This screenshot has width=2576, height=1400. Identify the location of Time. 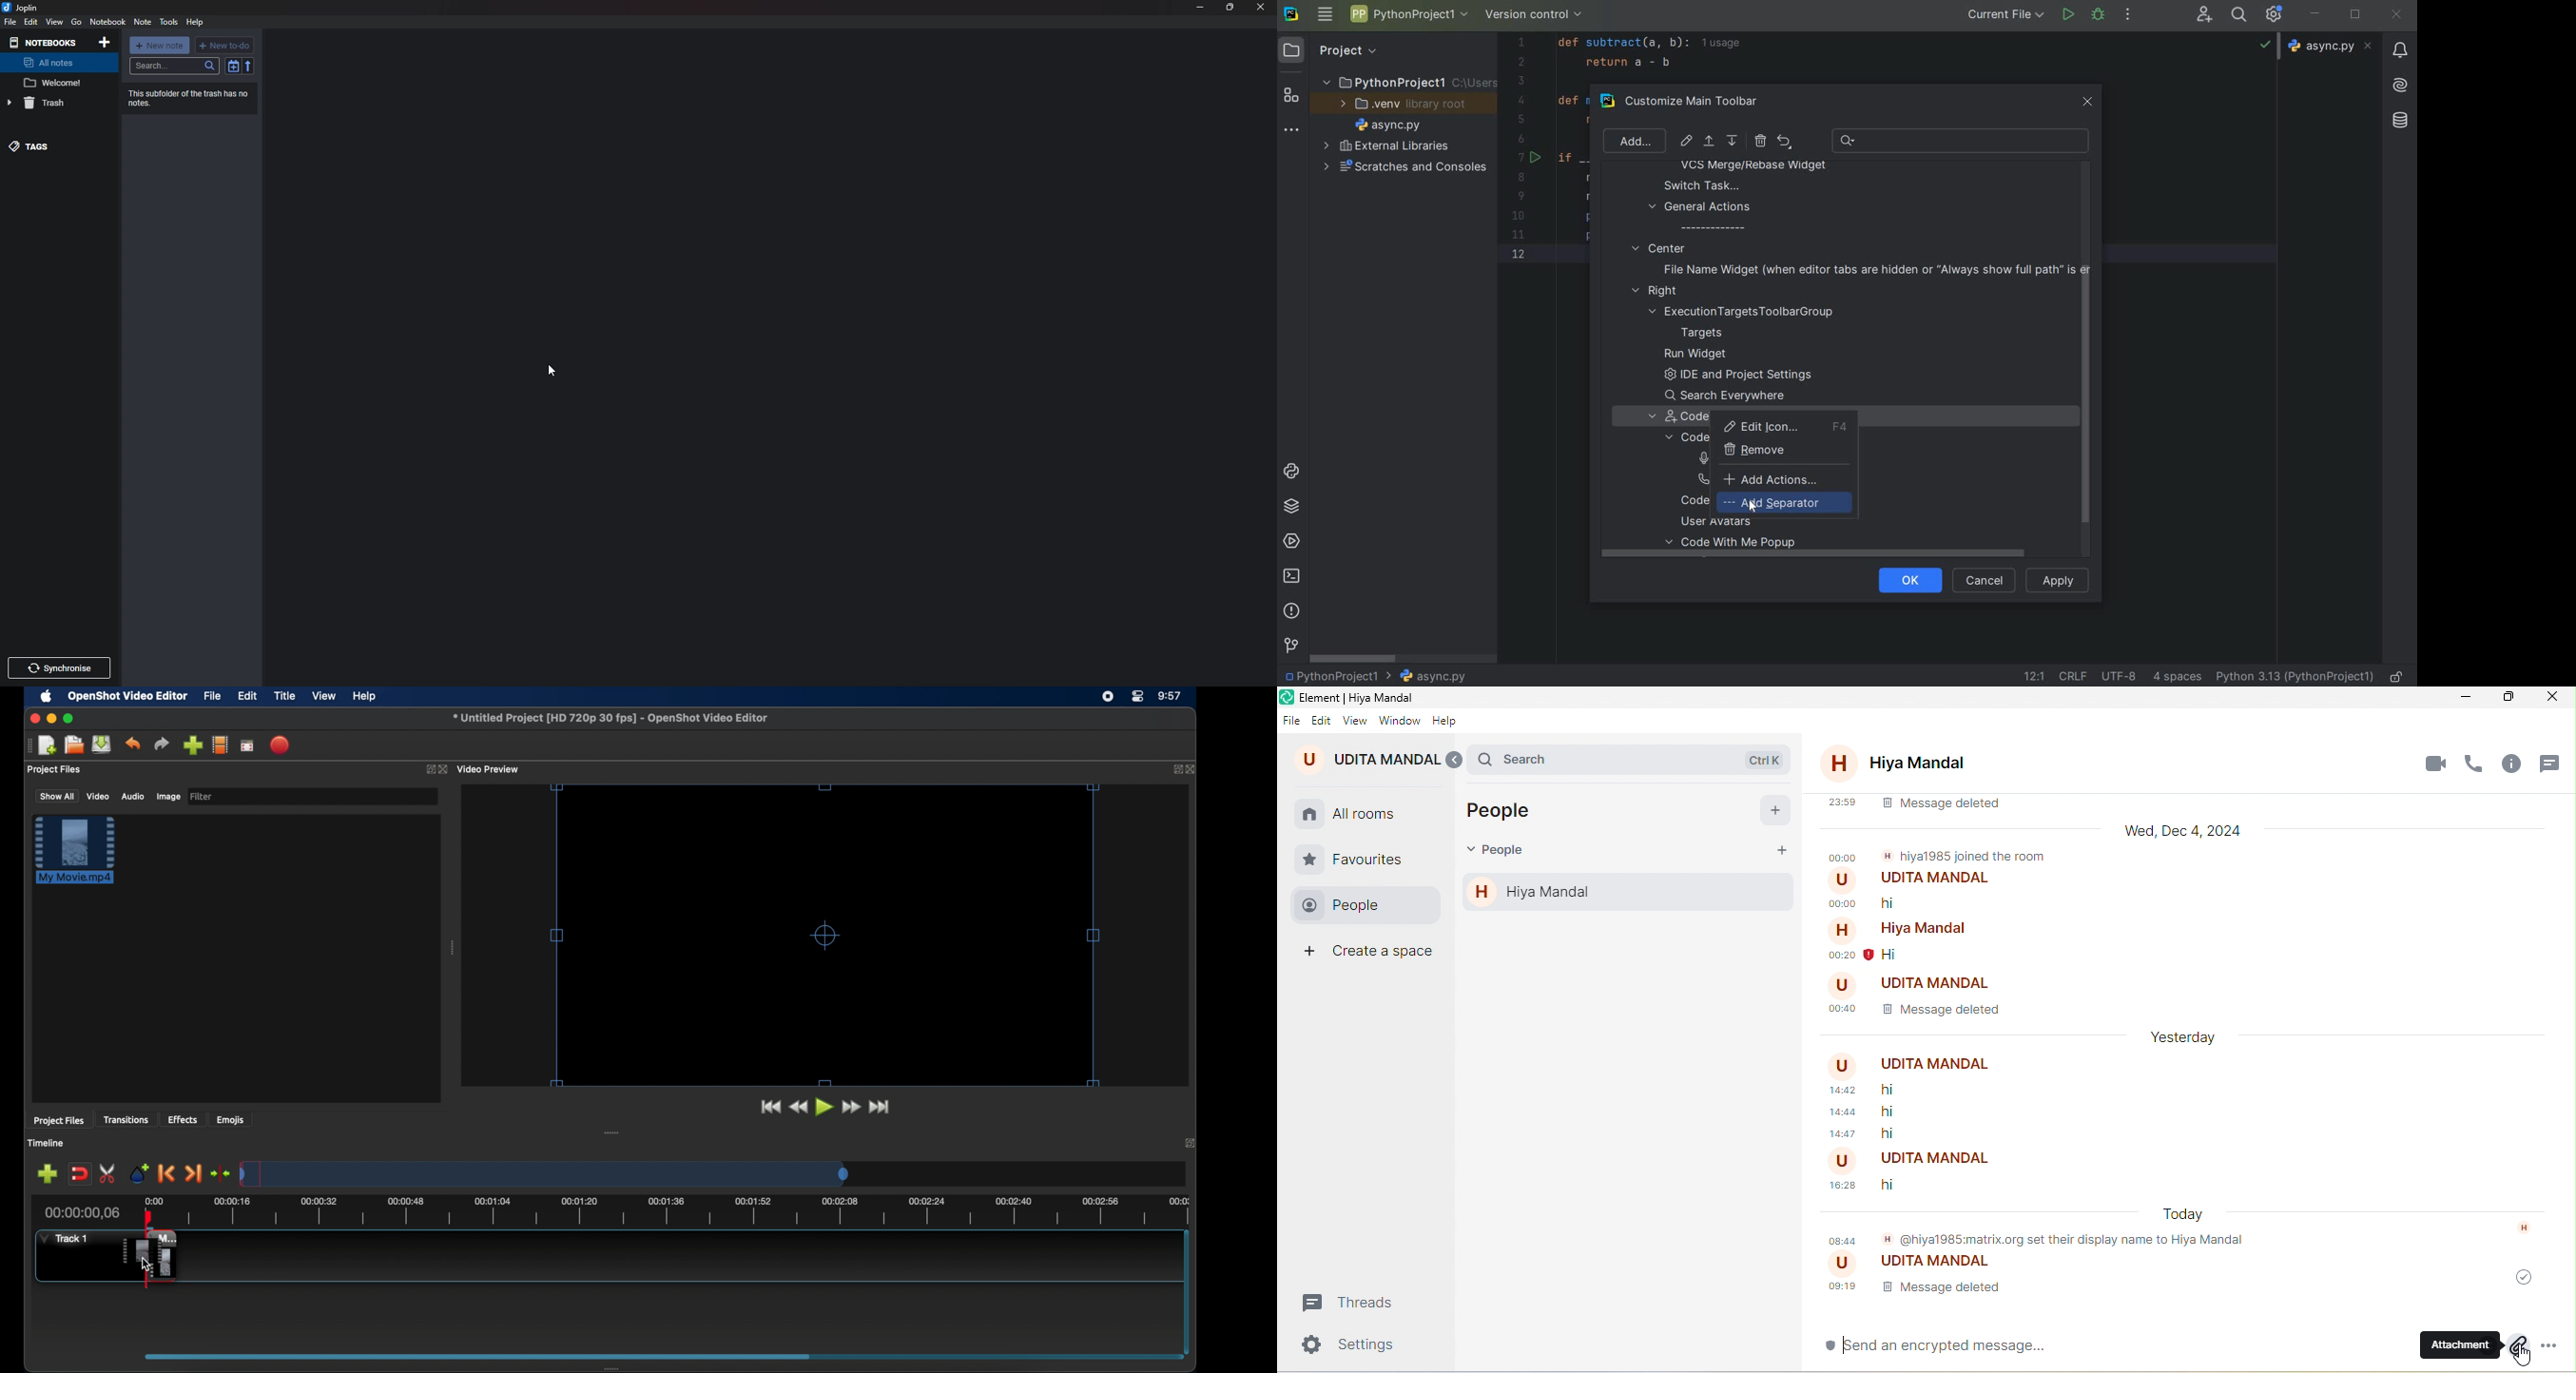
(1844, 1011).